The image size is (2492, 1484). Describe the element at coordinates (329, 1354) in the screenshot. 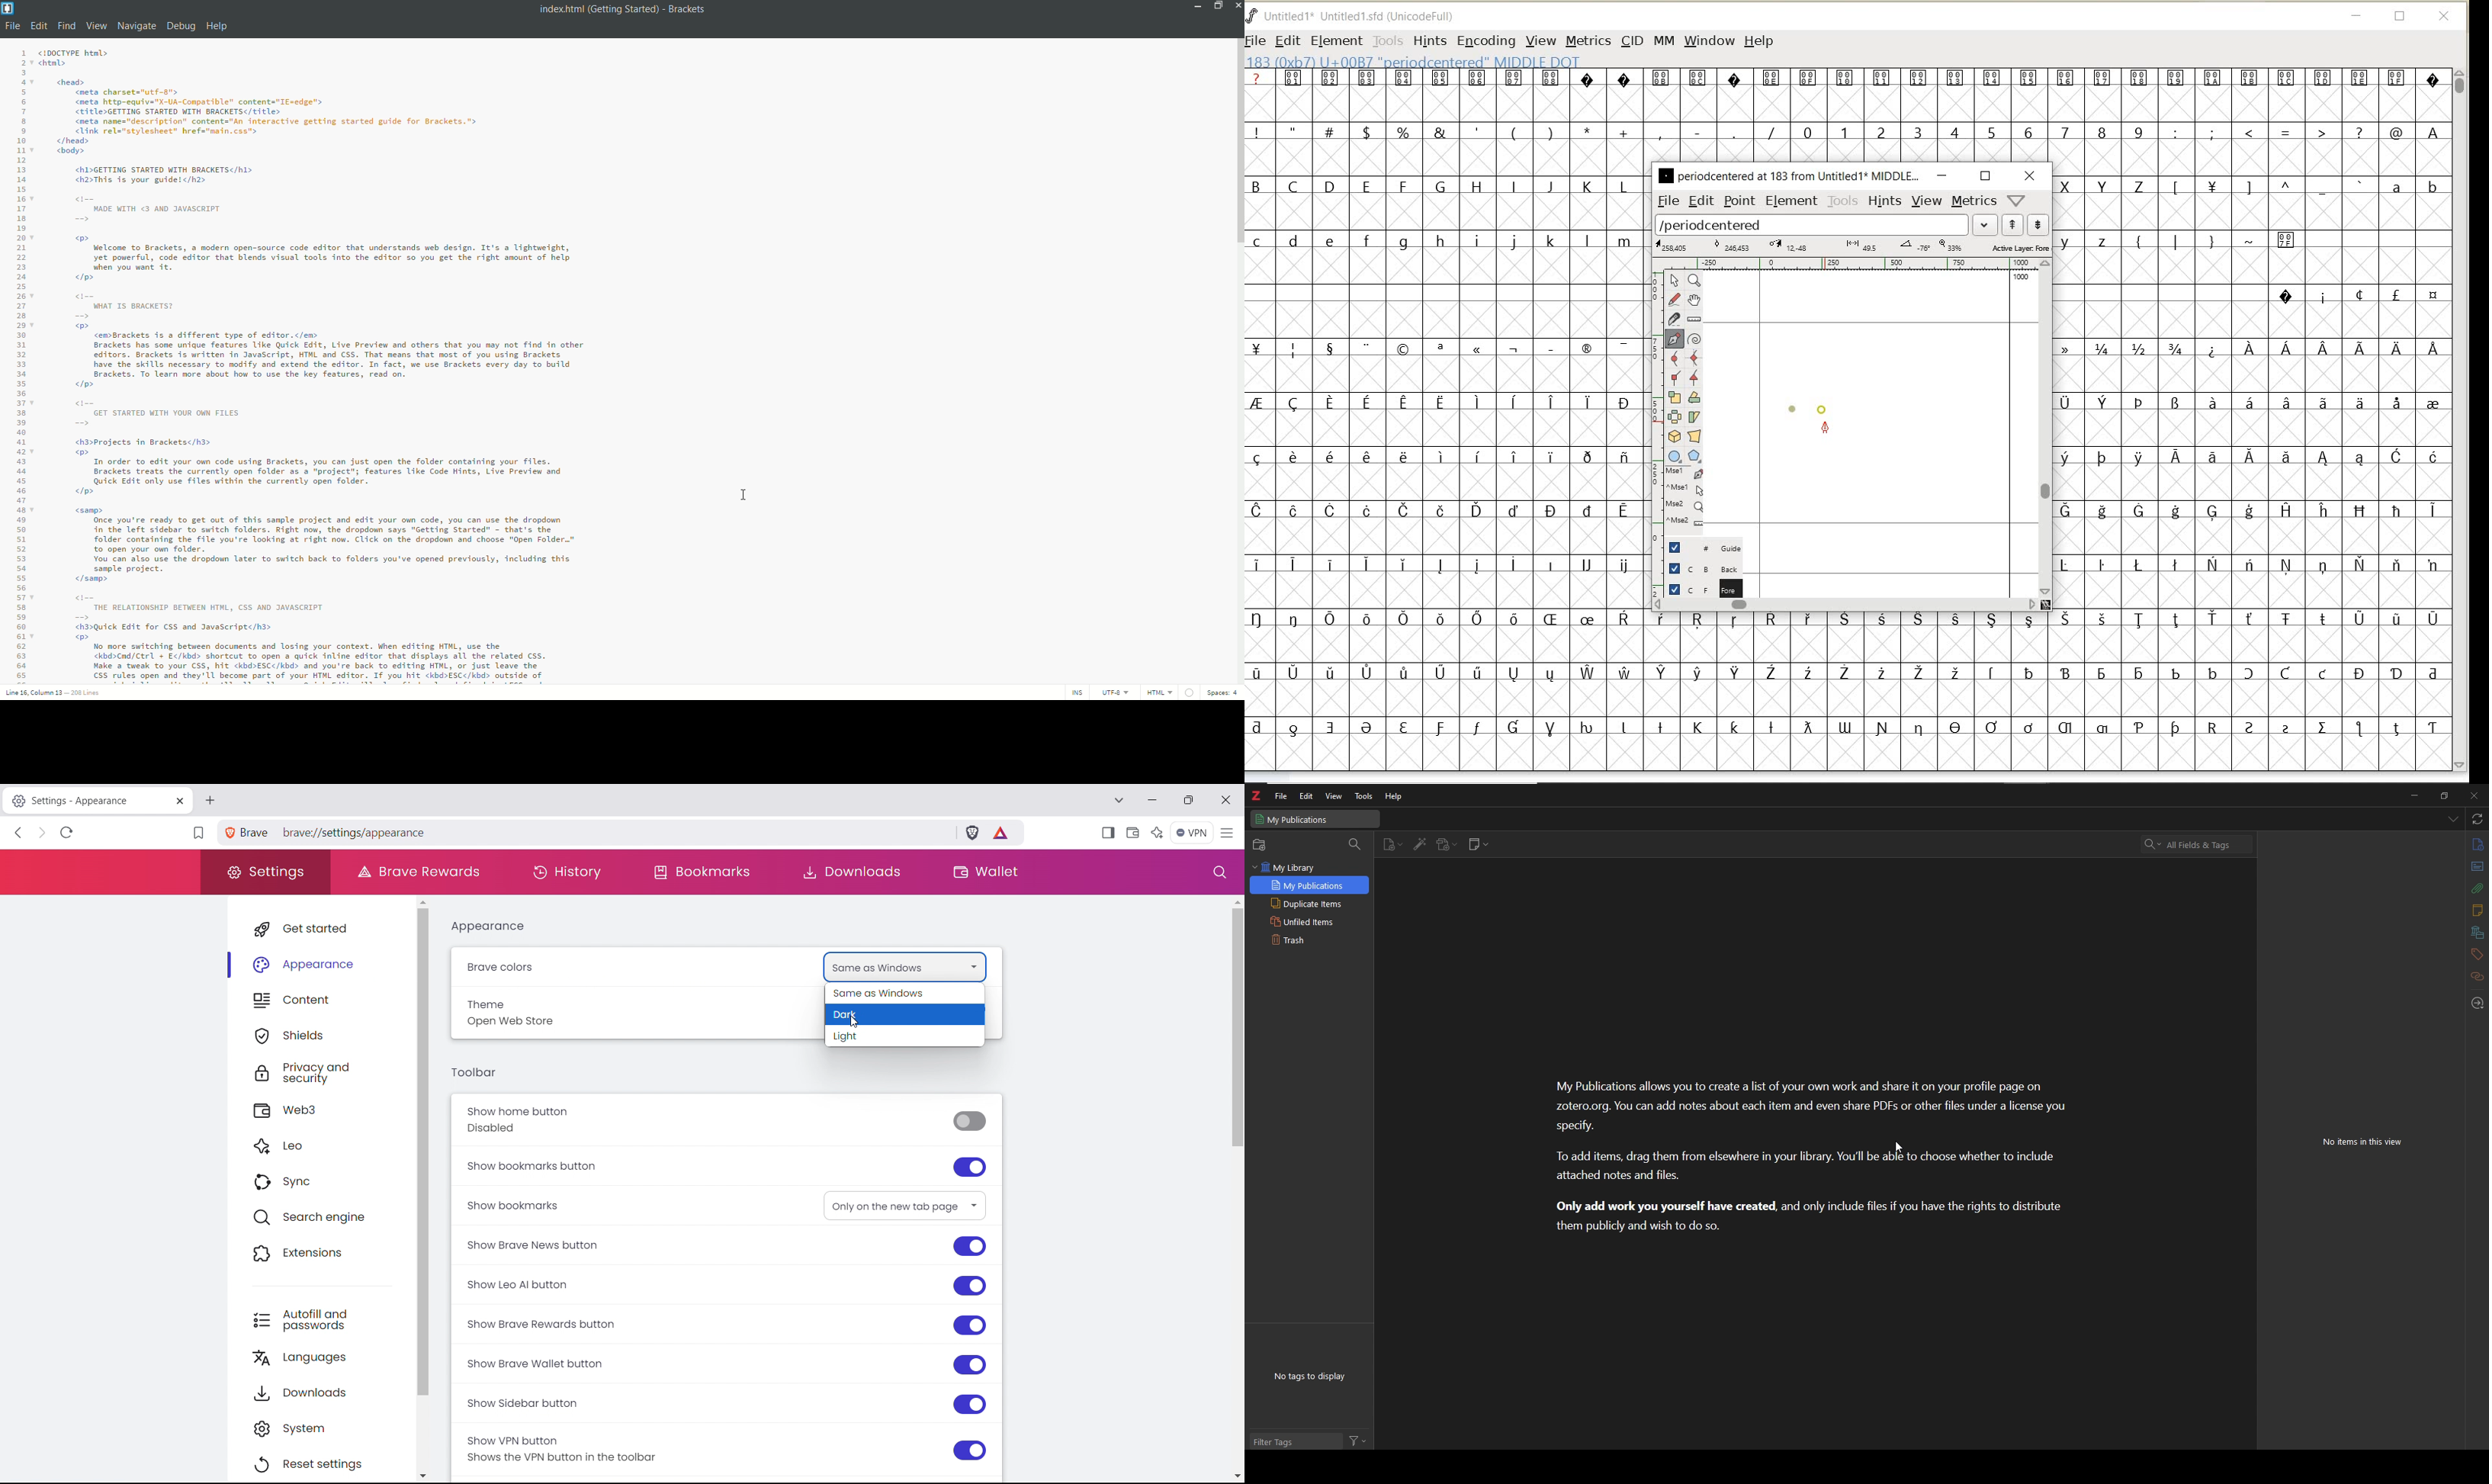

I see `languages` at that location.